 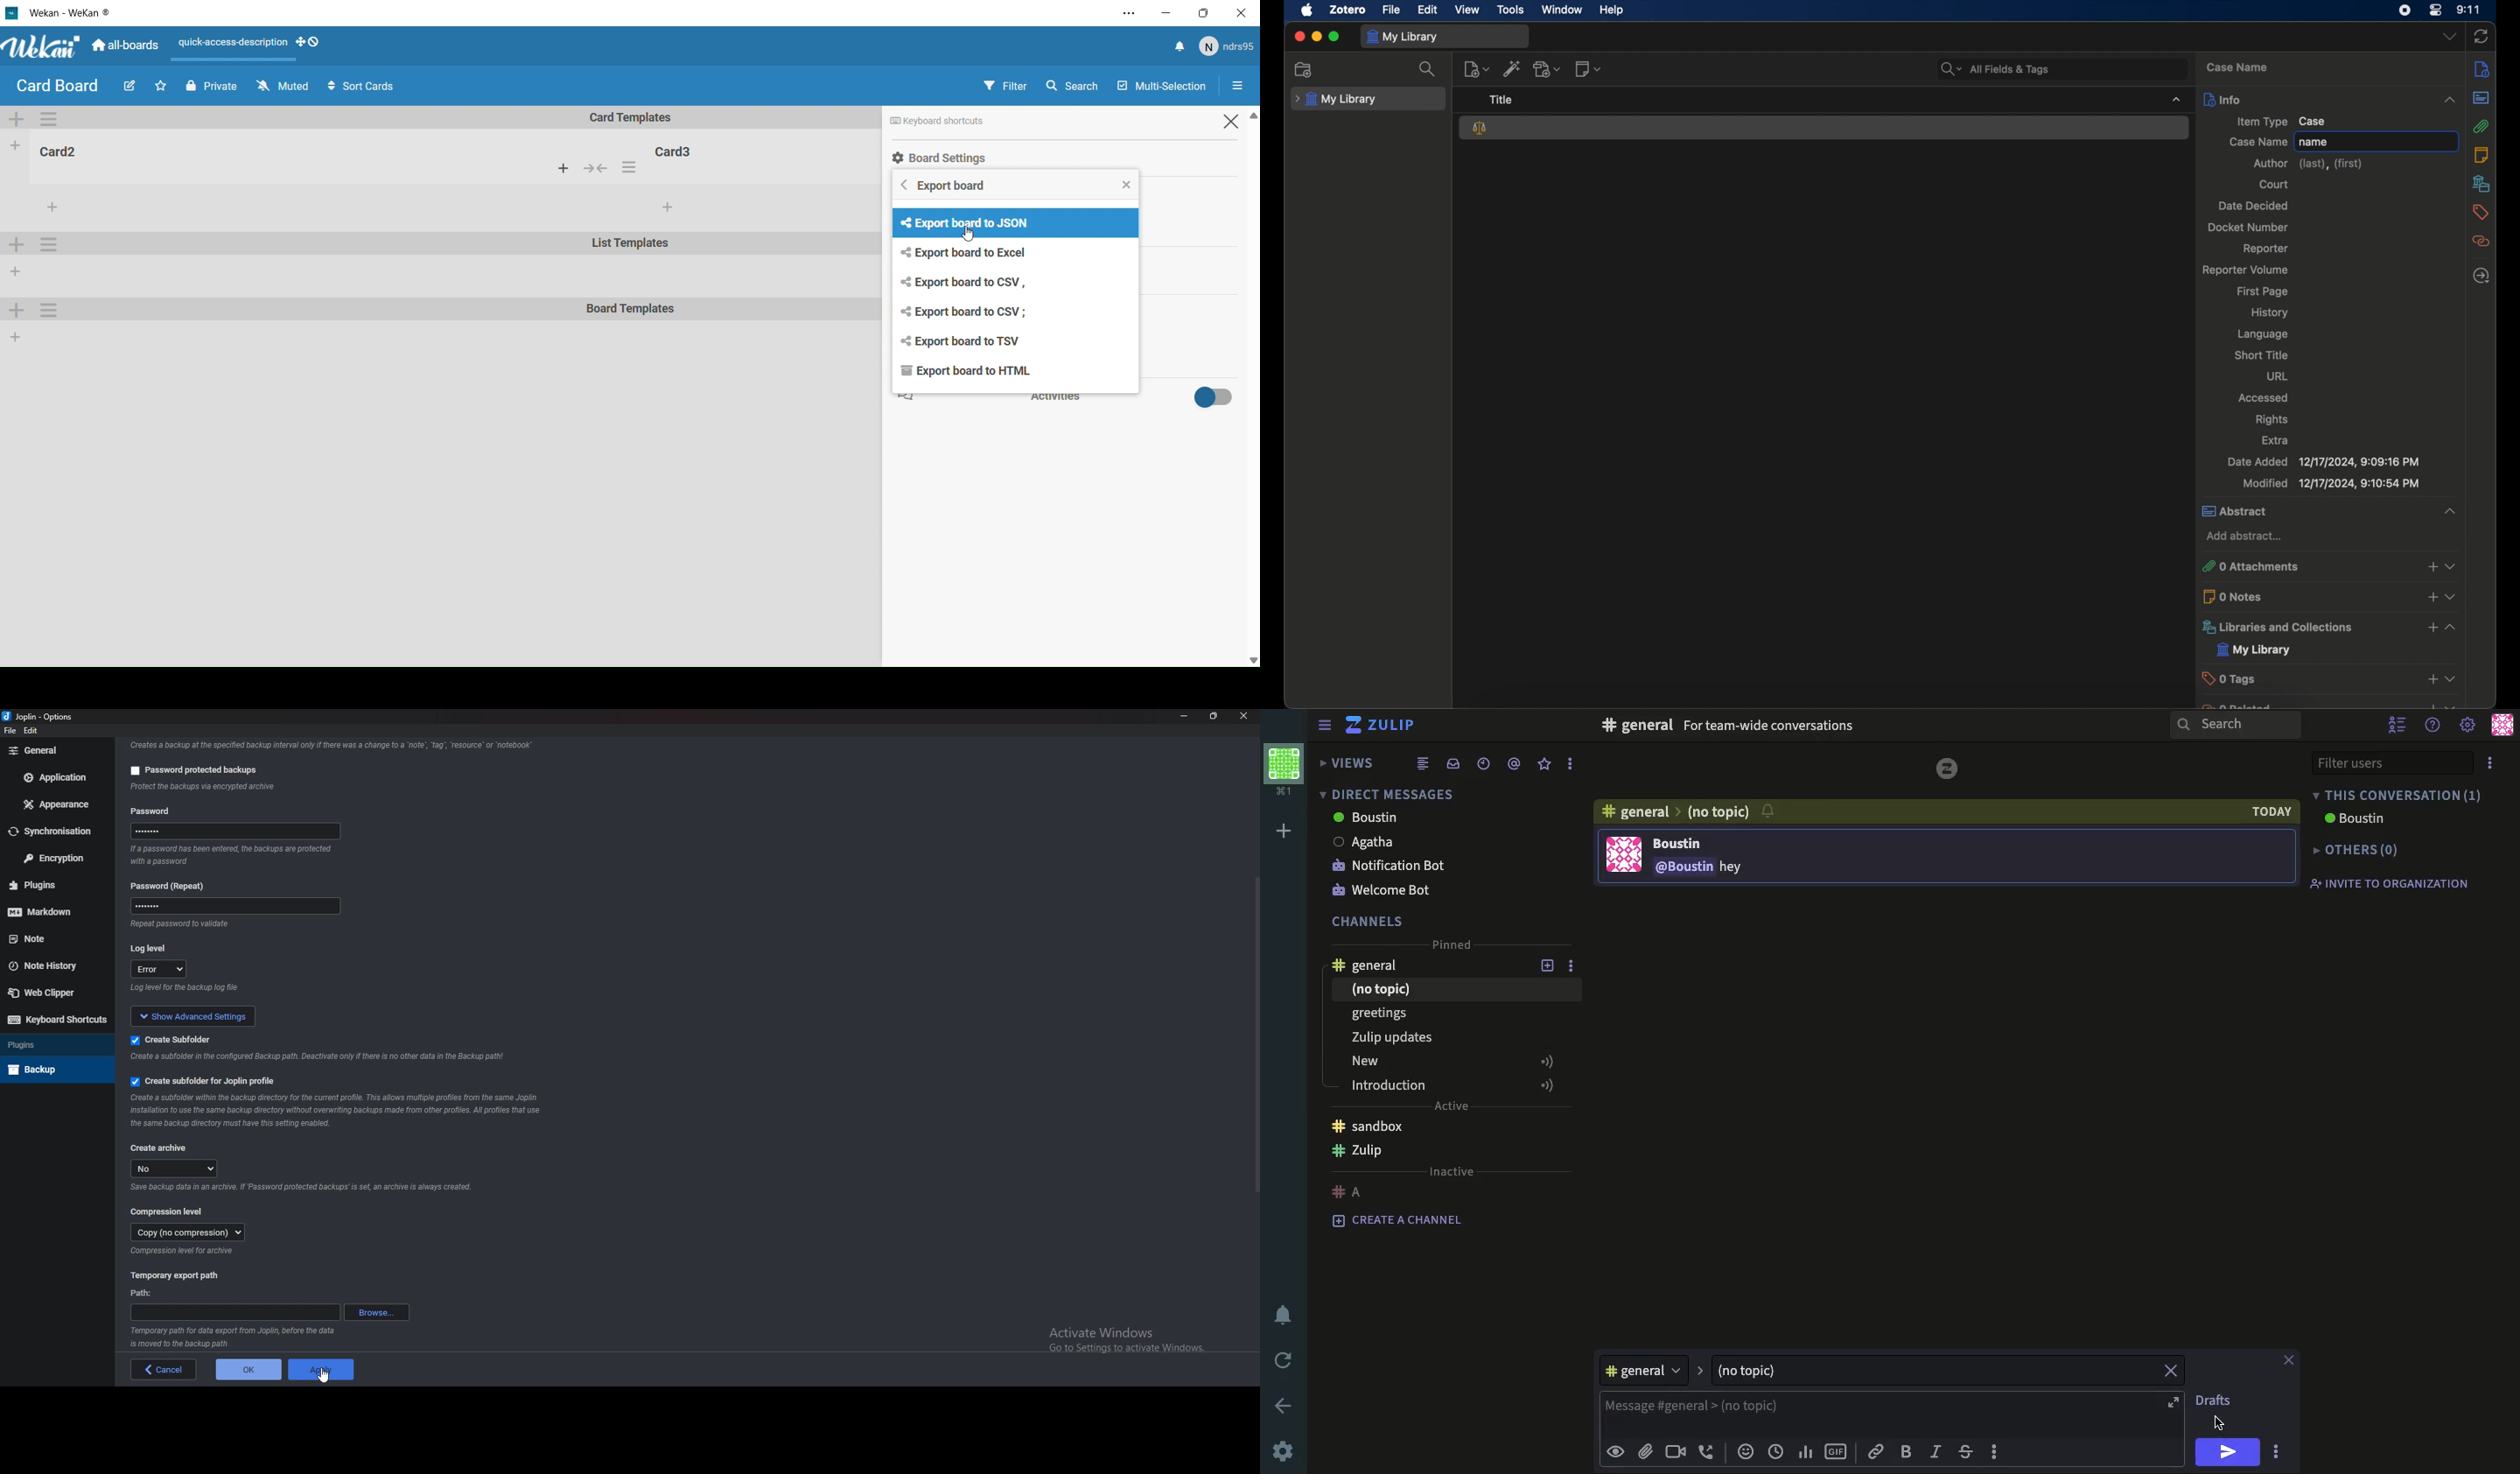 What do you see at coordinates (1673, 857) in the screenshot?
I see `message sent` at bounding box center [1673, 857].